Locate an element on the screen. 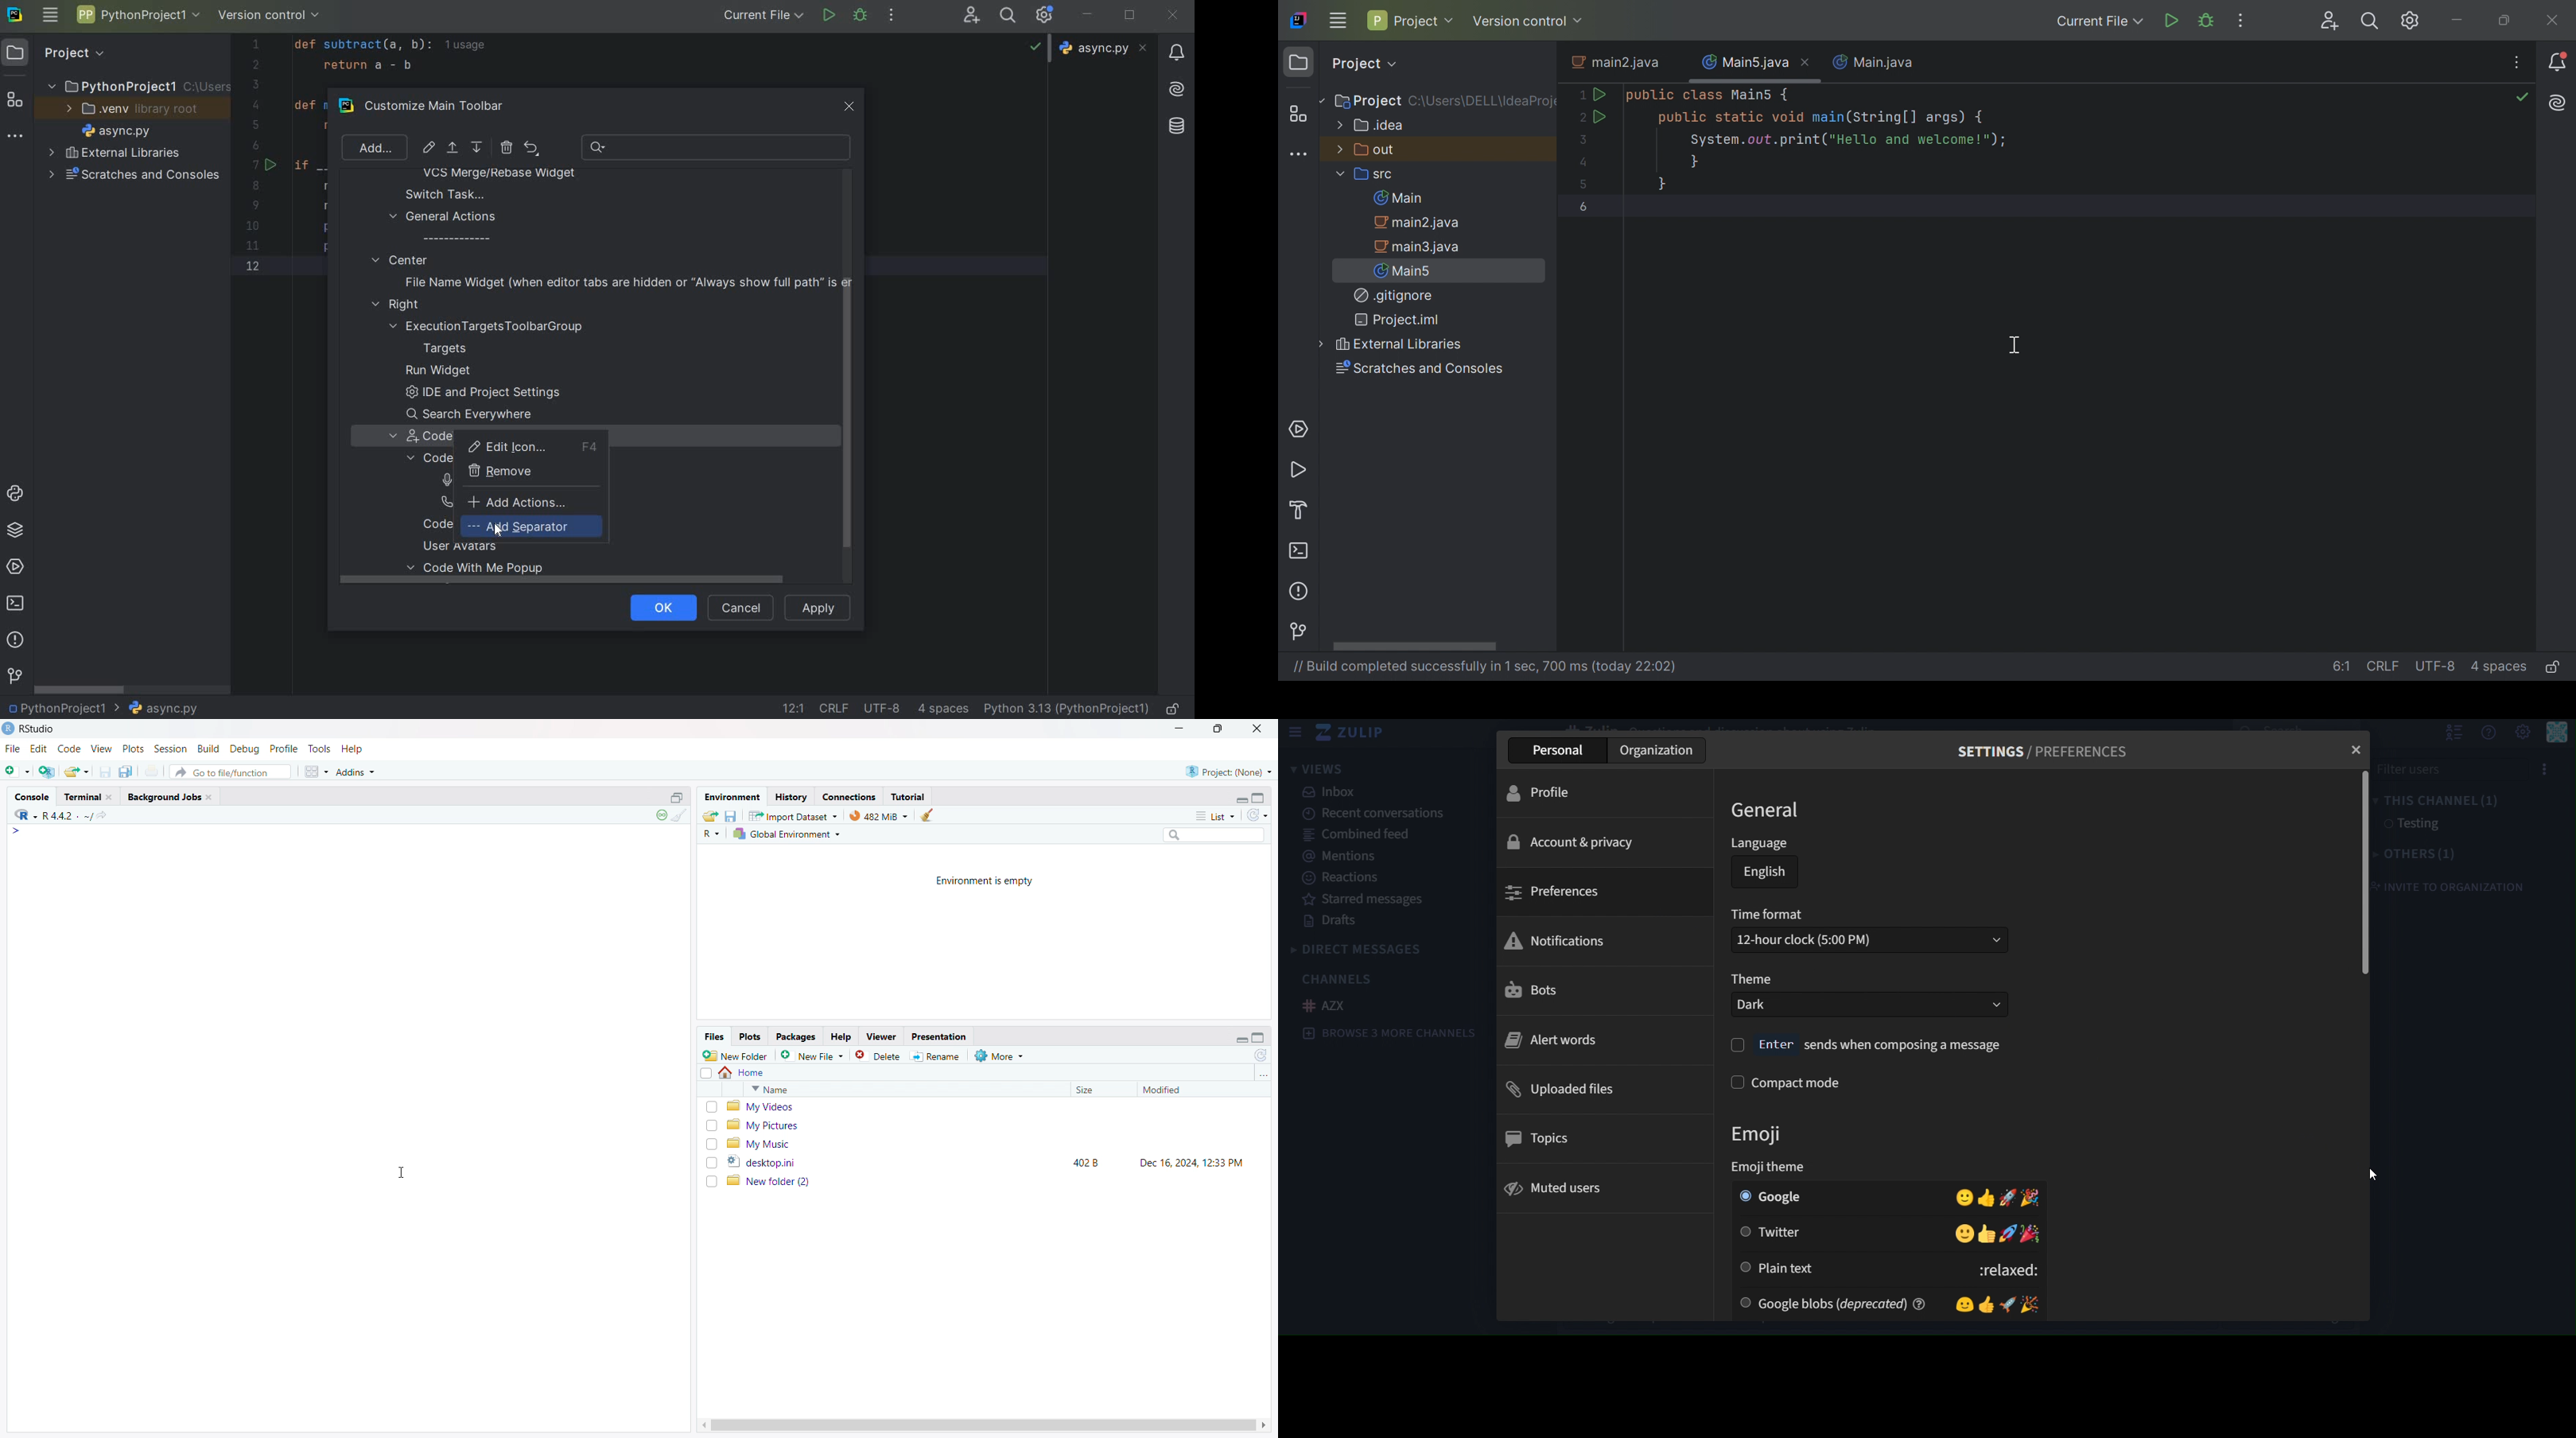 This screenshot has height=1456, width=2576. select programming language is located at coordinates (25, 814).